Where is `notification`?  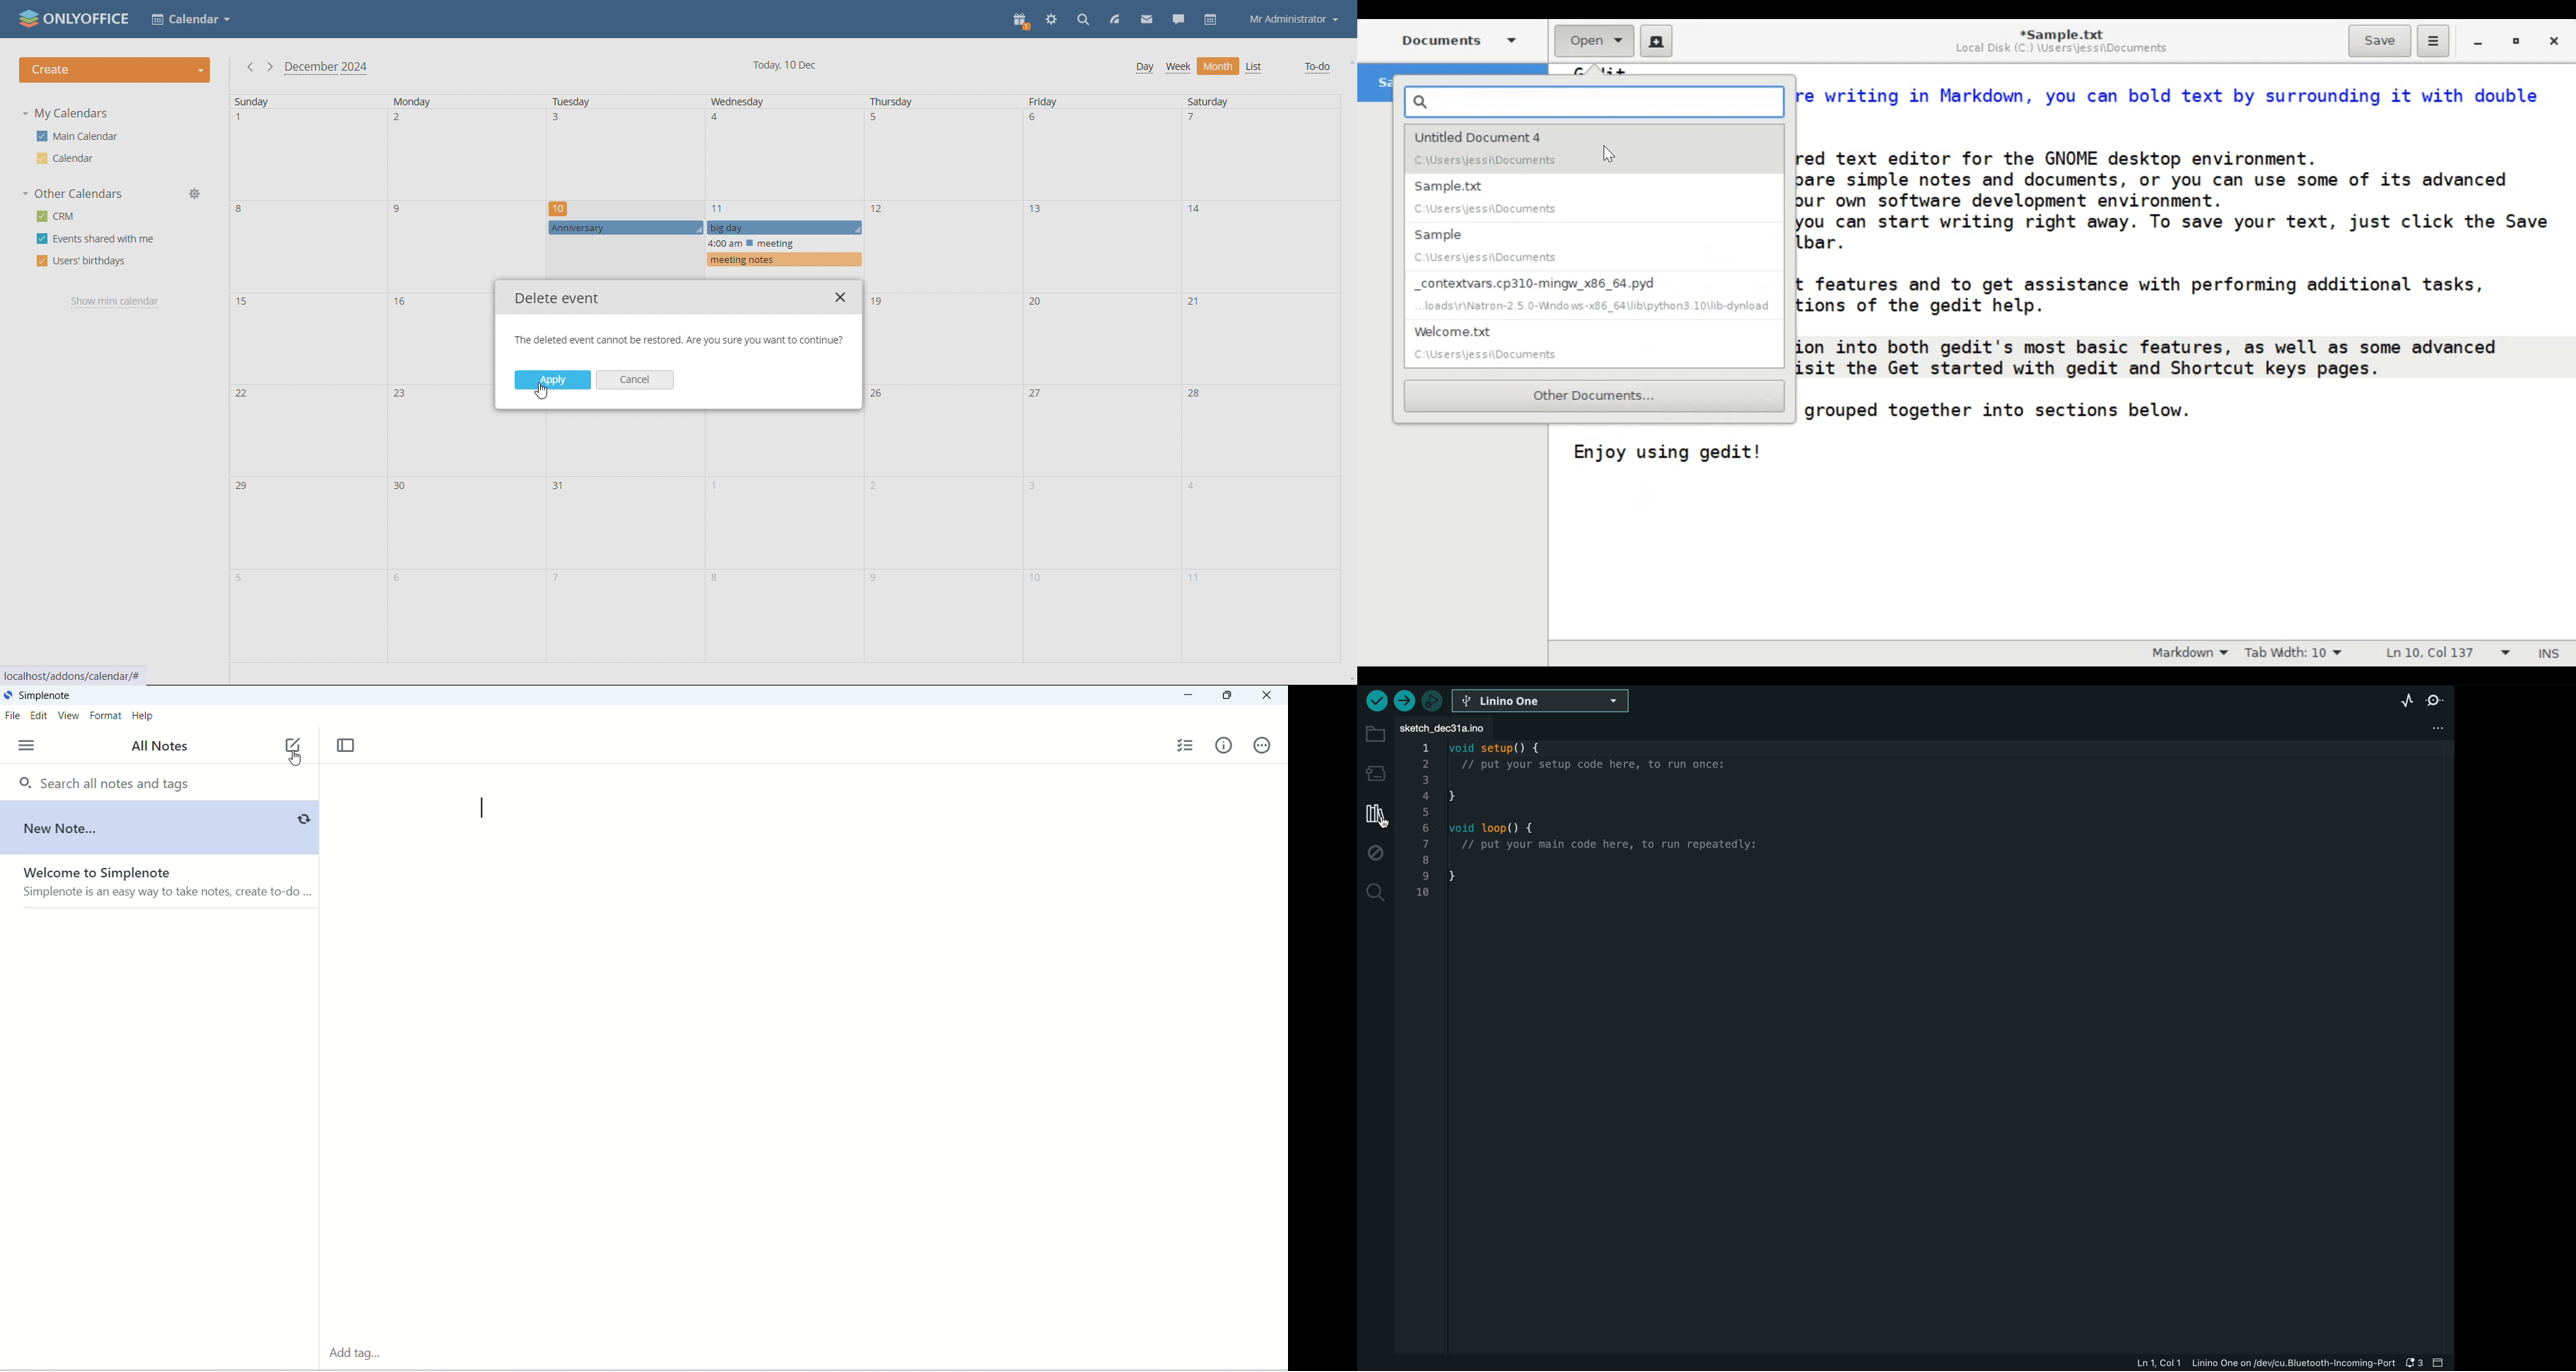 notification is located at coordinates (2414, 1363).